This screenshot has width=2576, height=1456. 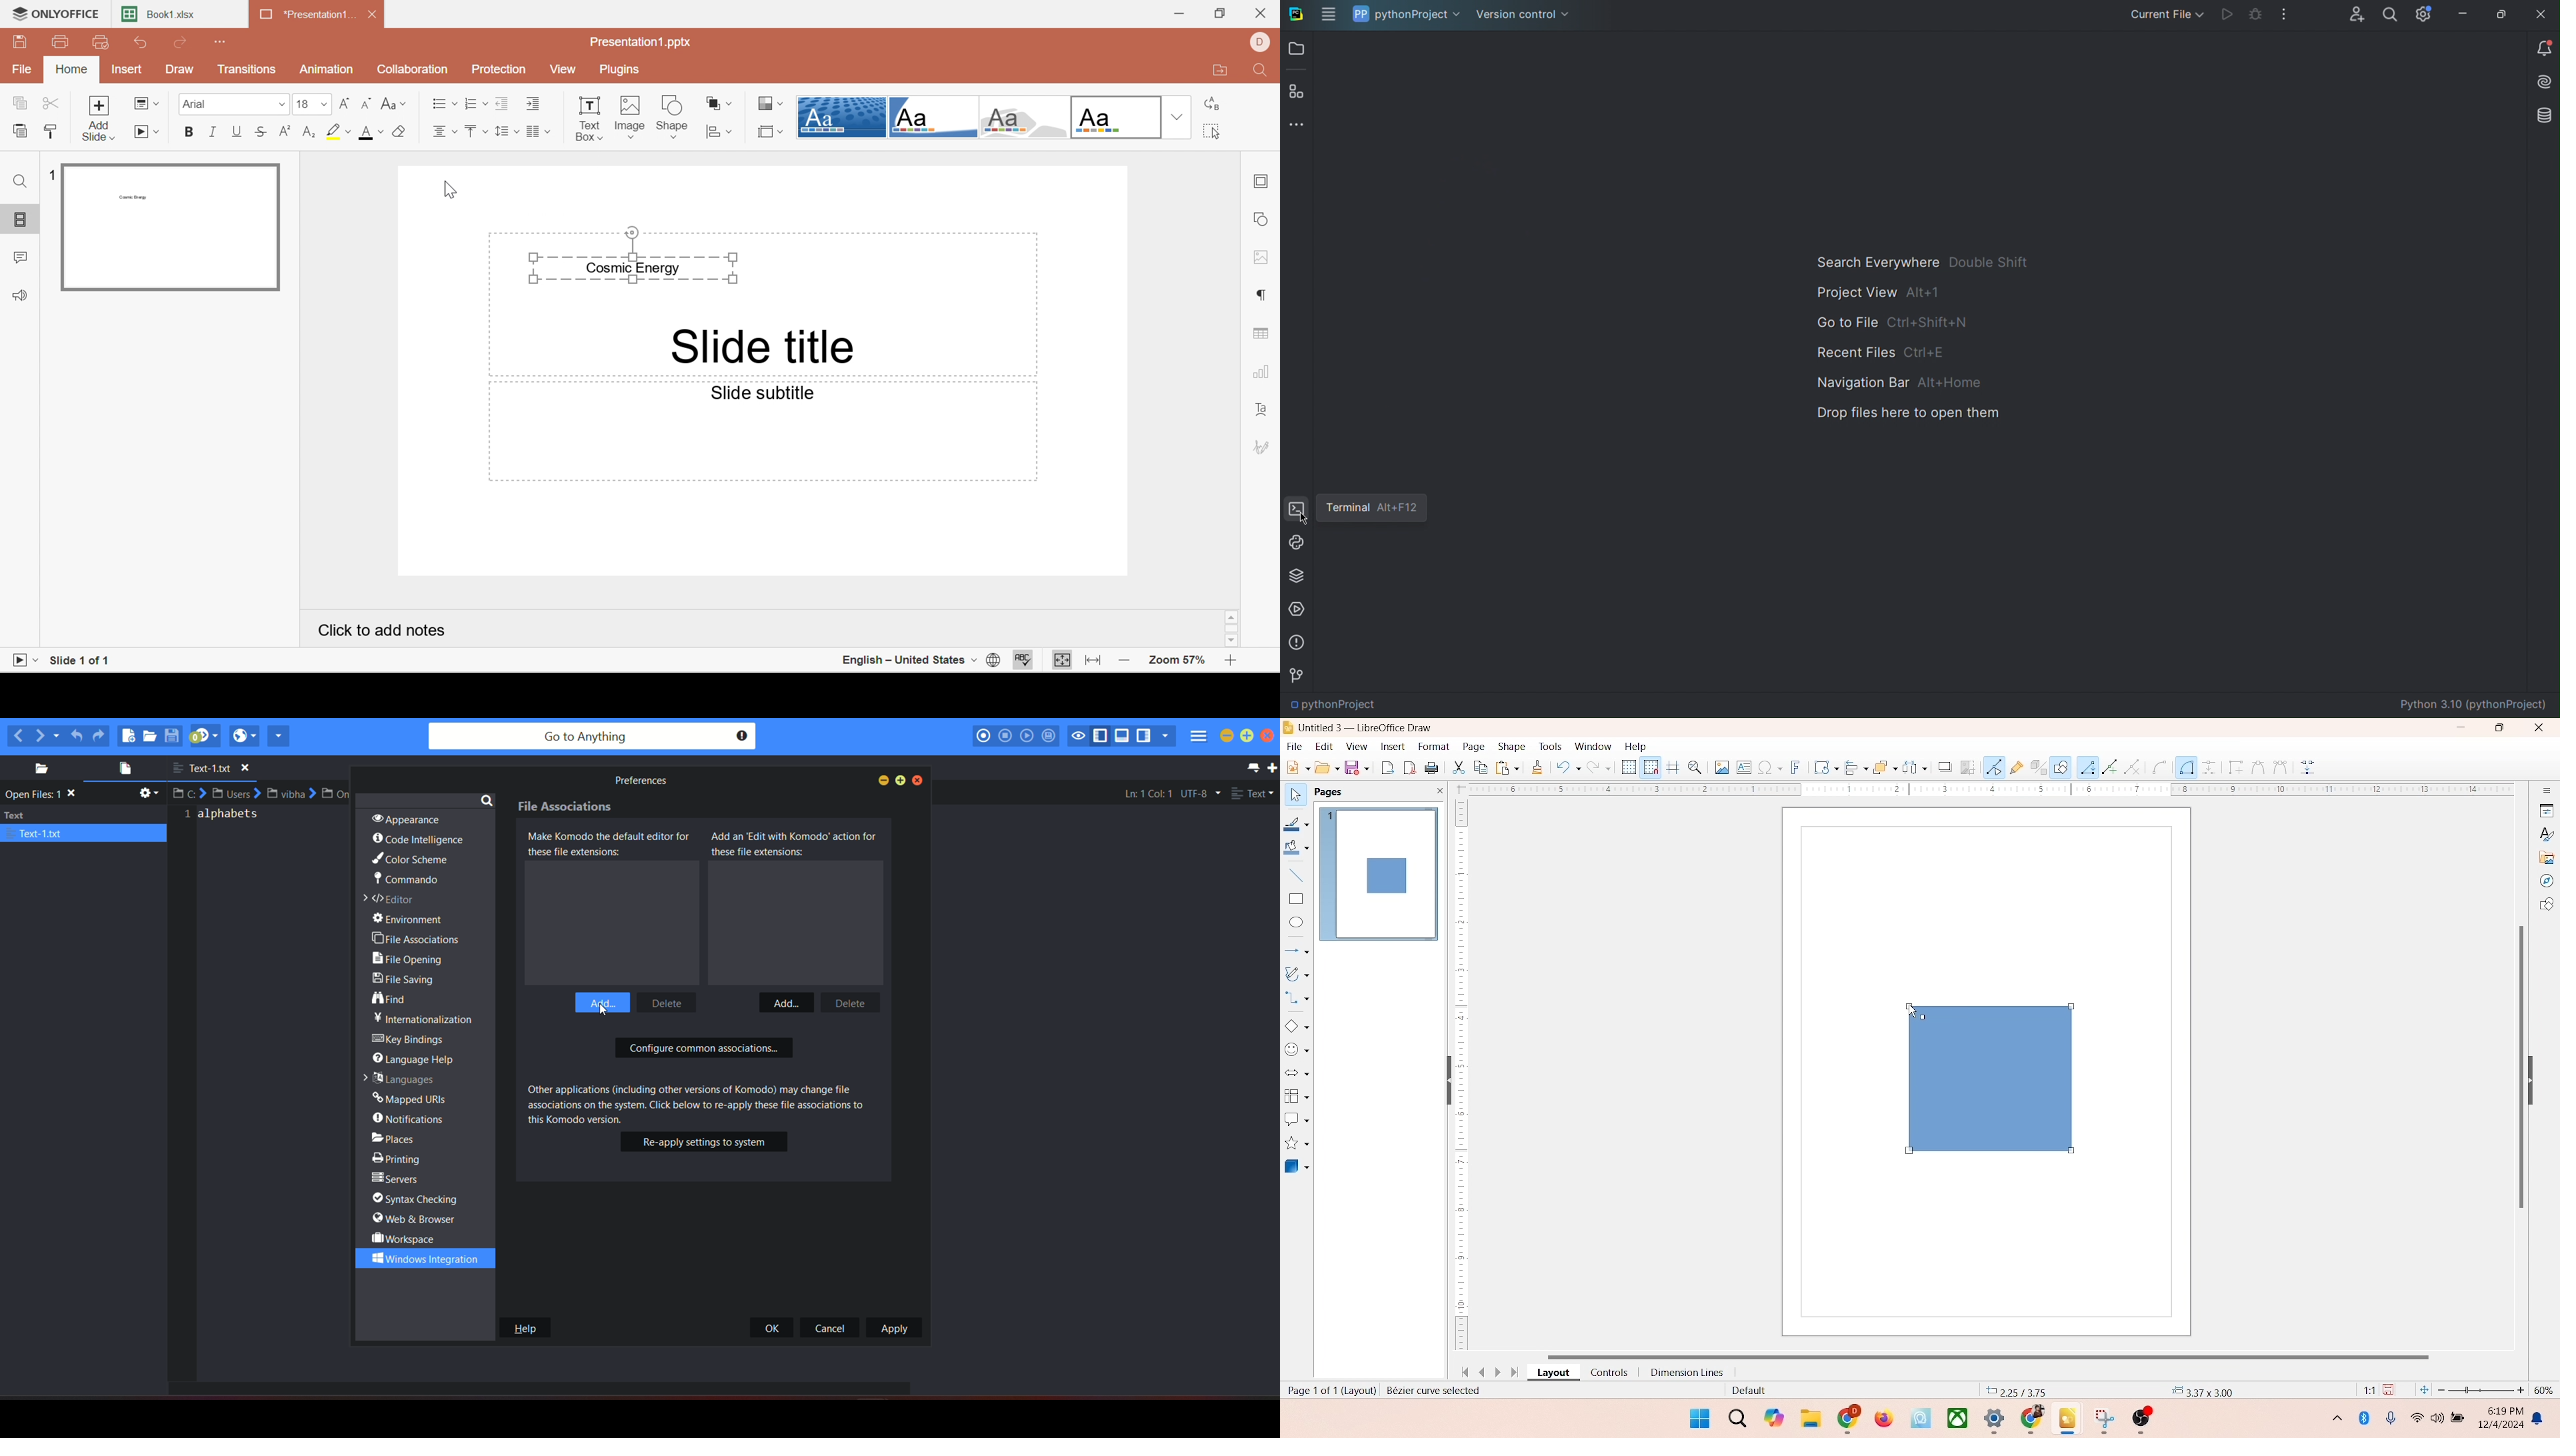 What do you see at coordinates (1592, 747) in the screenshot?
I see `window` at bounding box center [1592, 747].